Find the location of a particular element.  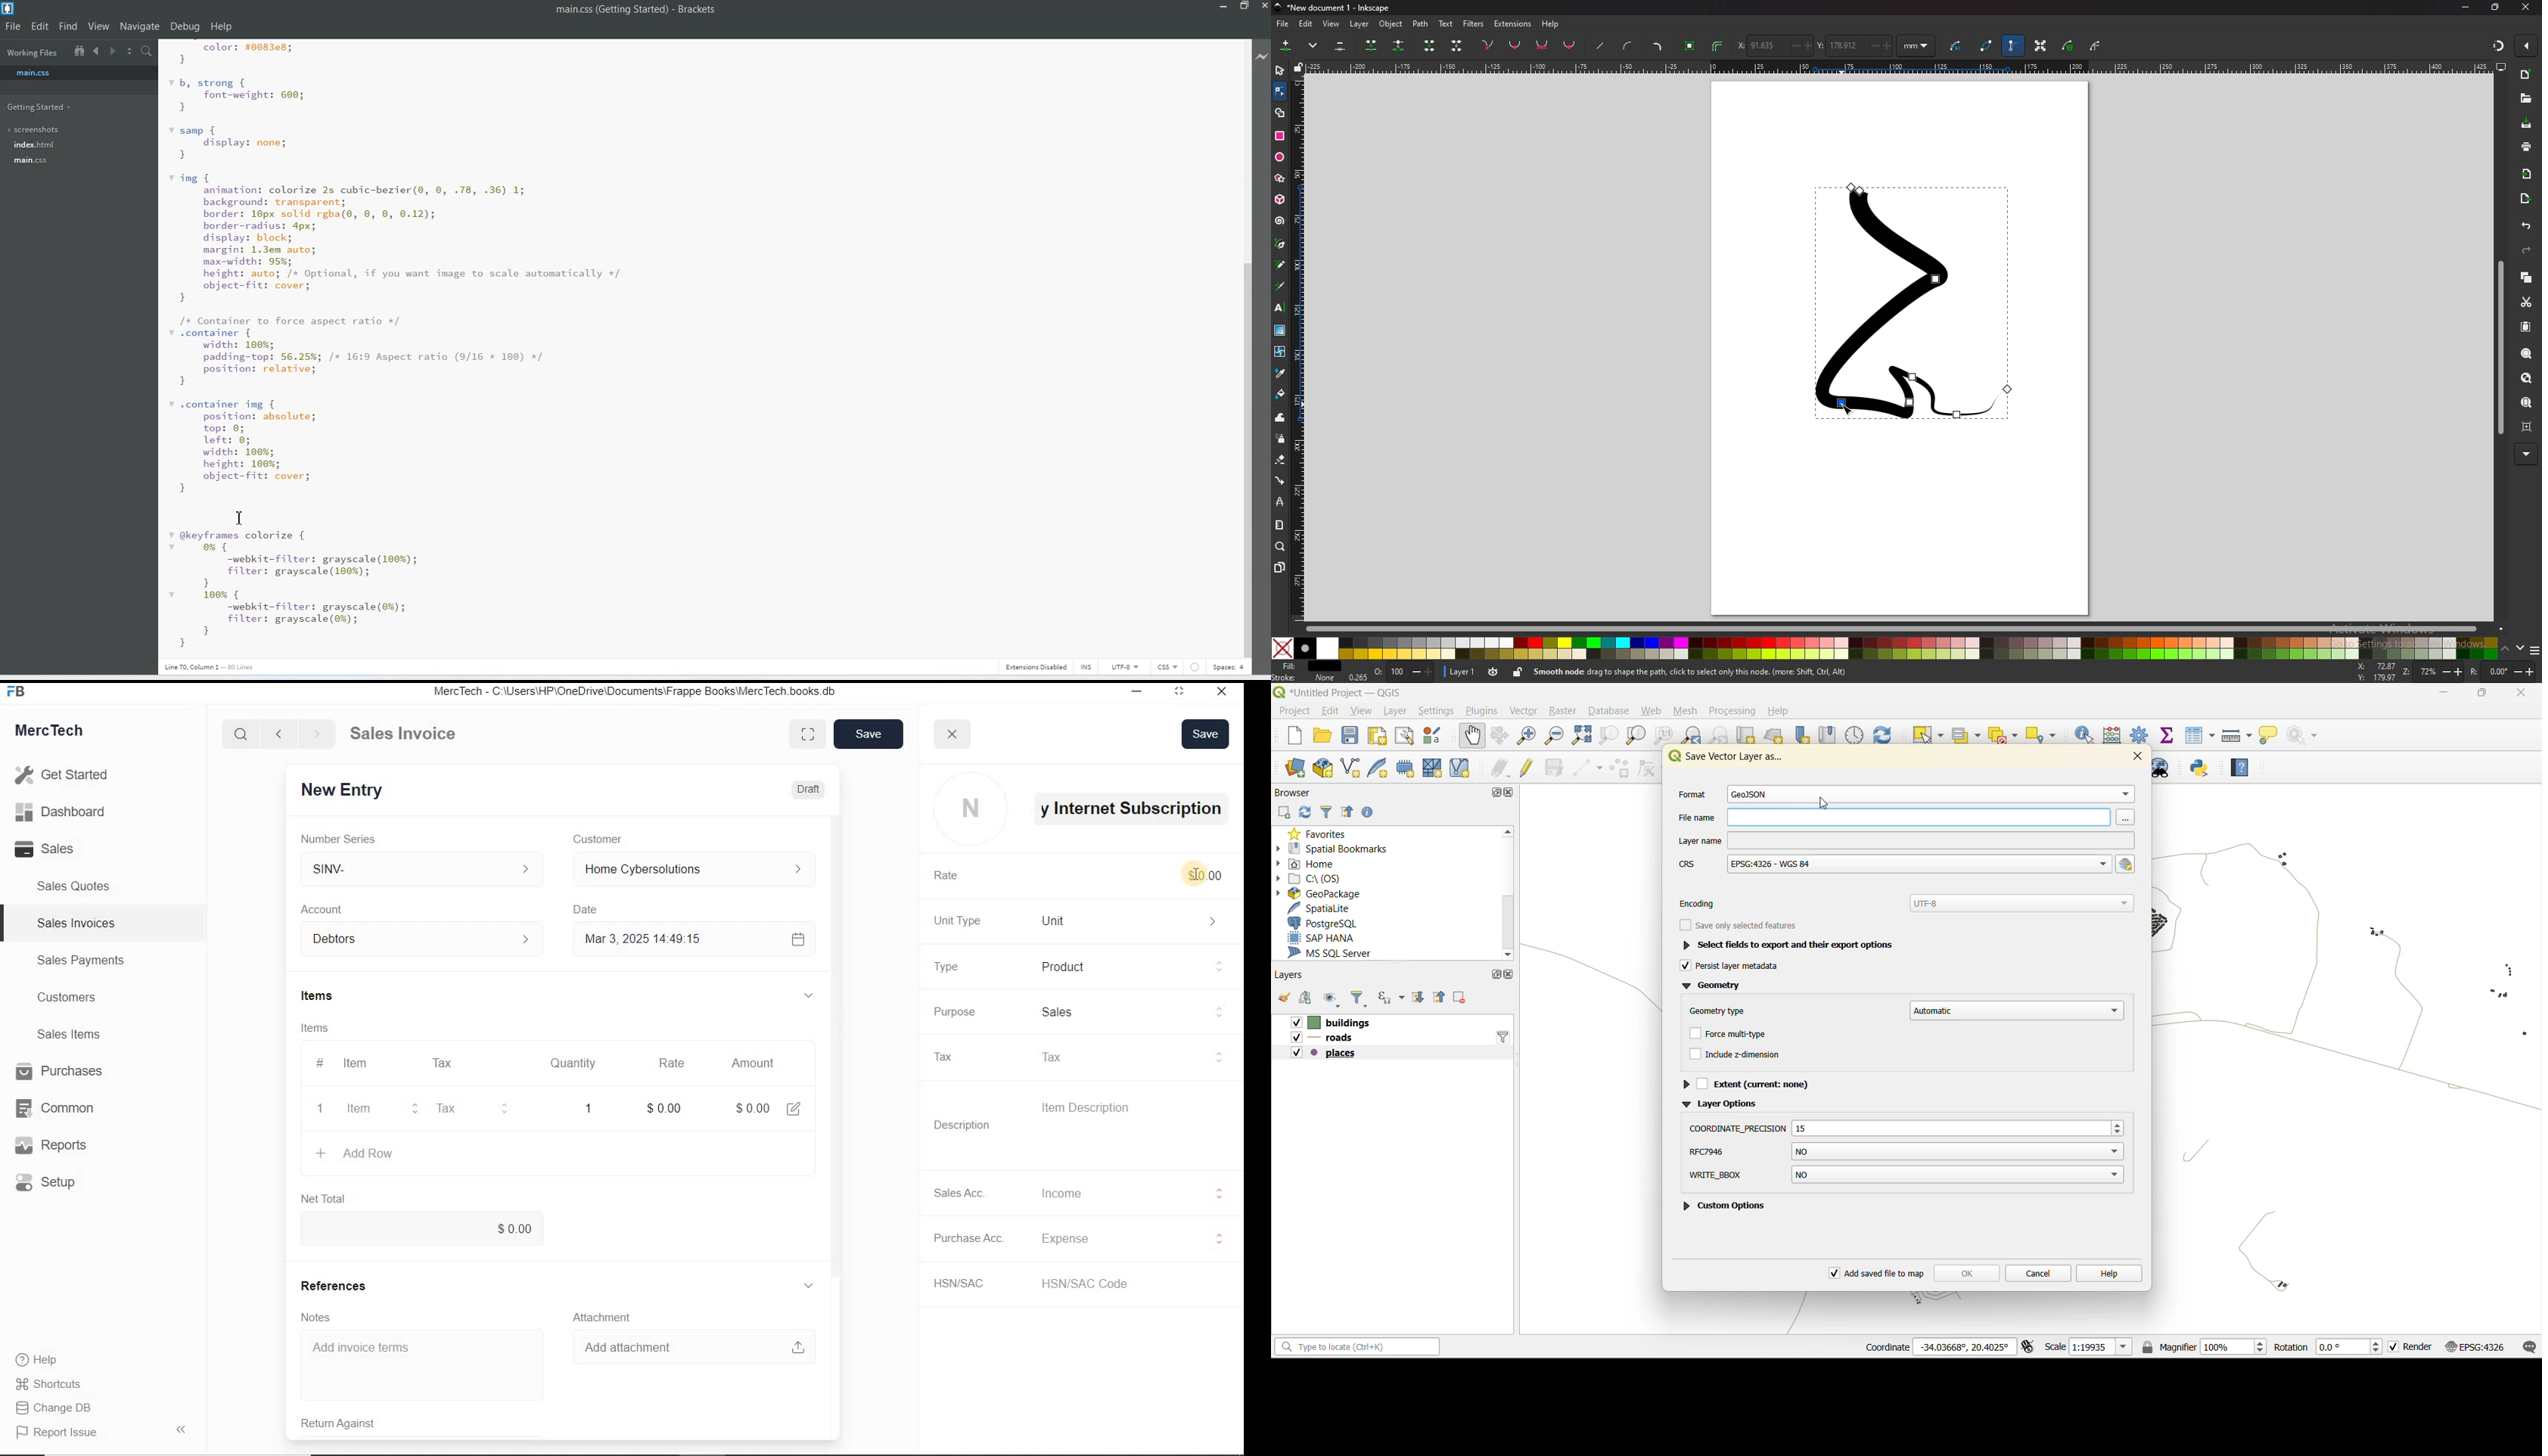

Customer is located at coordinates (606, 838).